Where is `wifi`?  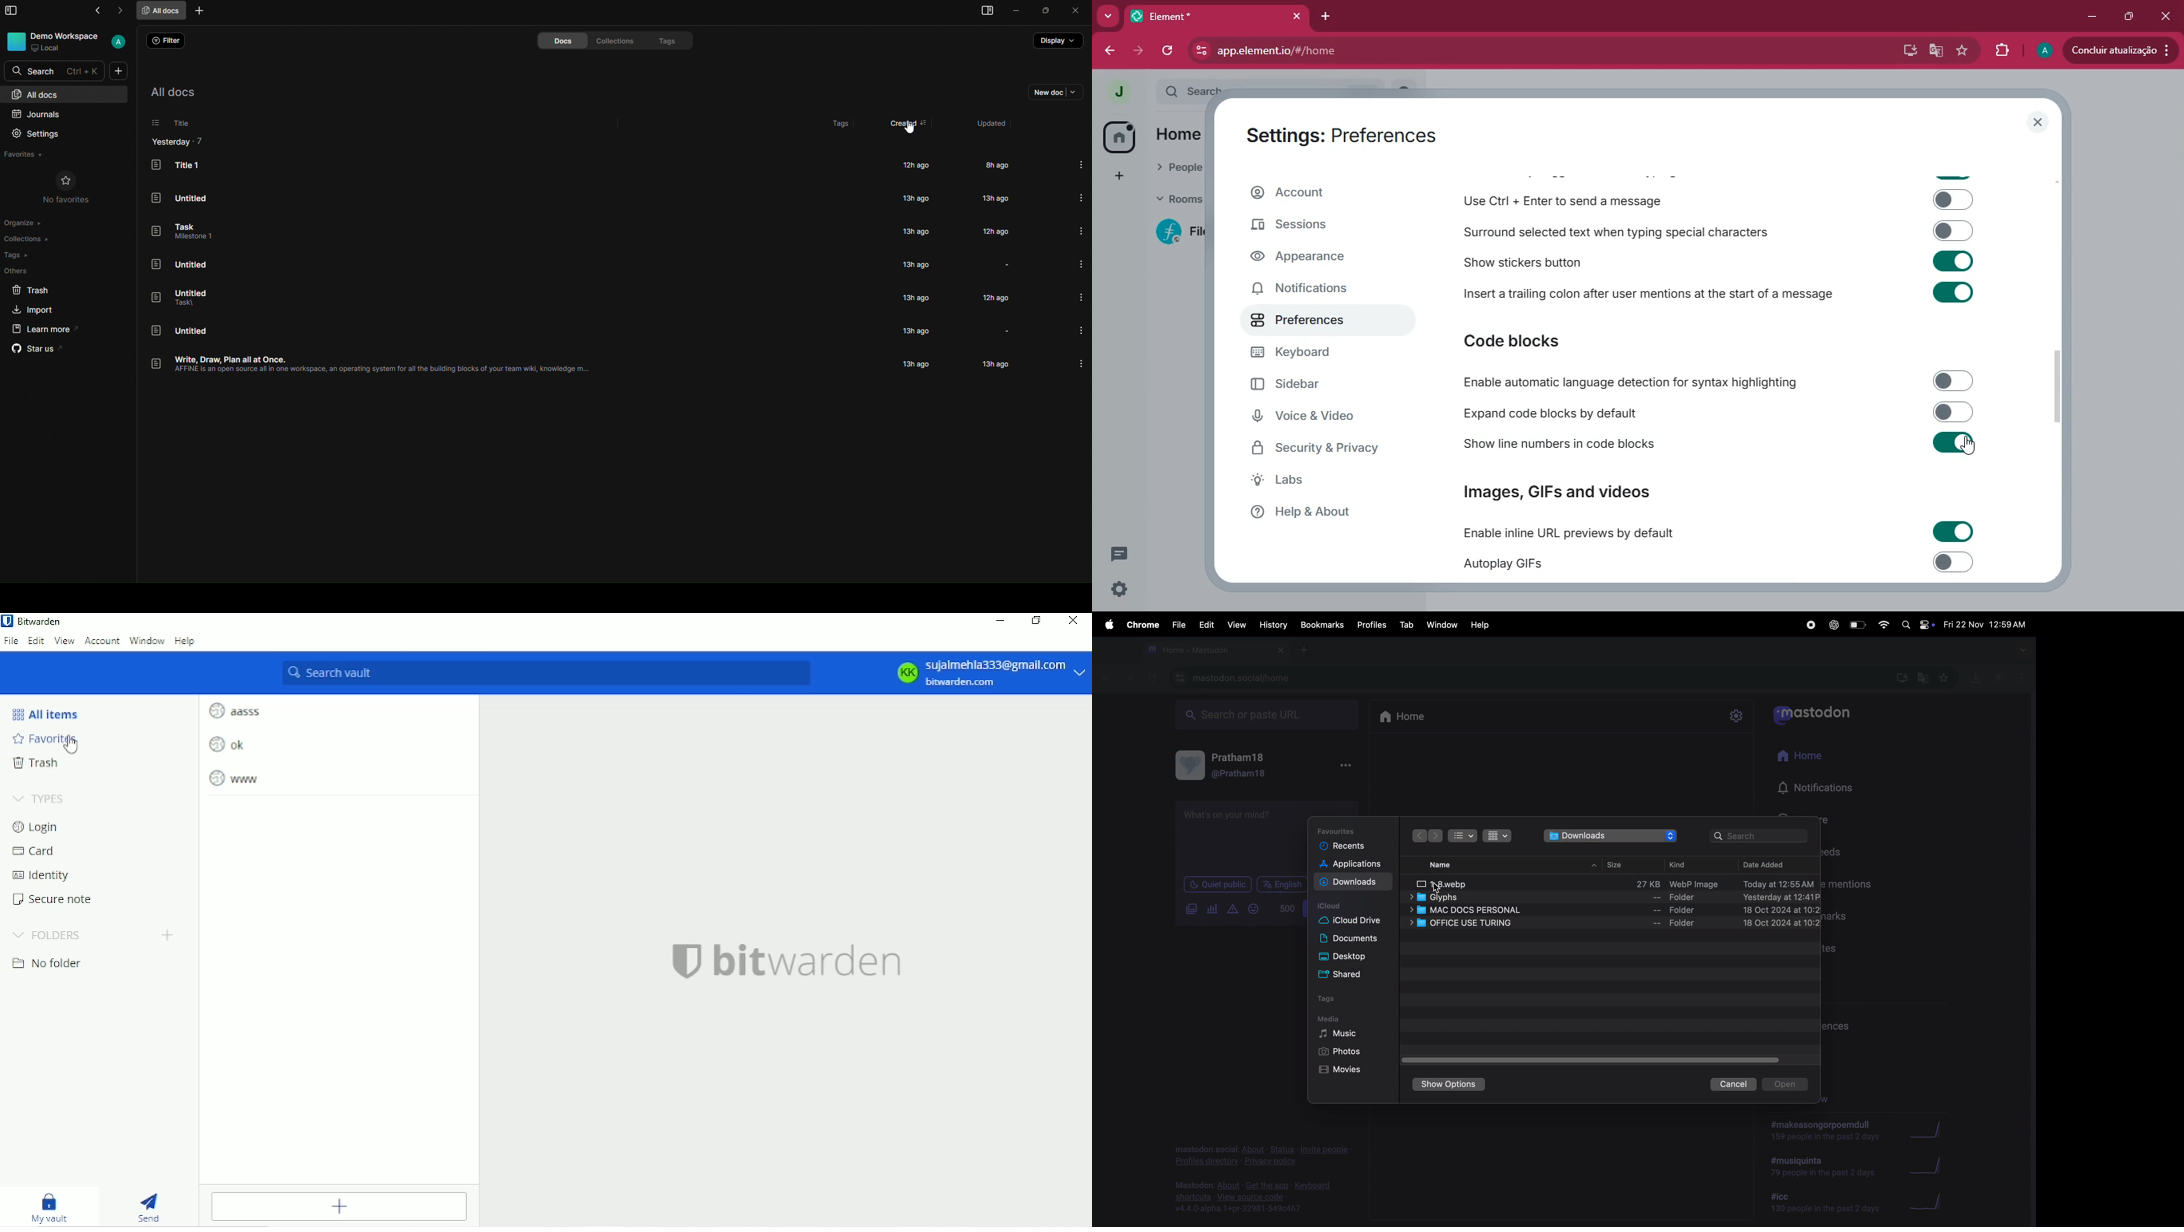
wifi is located at coordinates (1882, 624).